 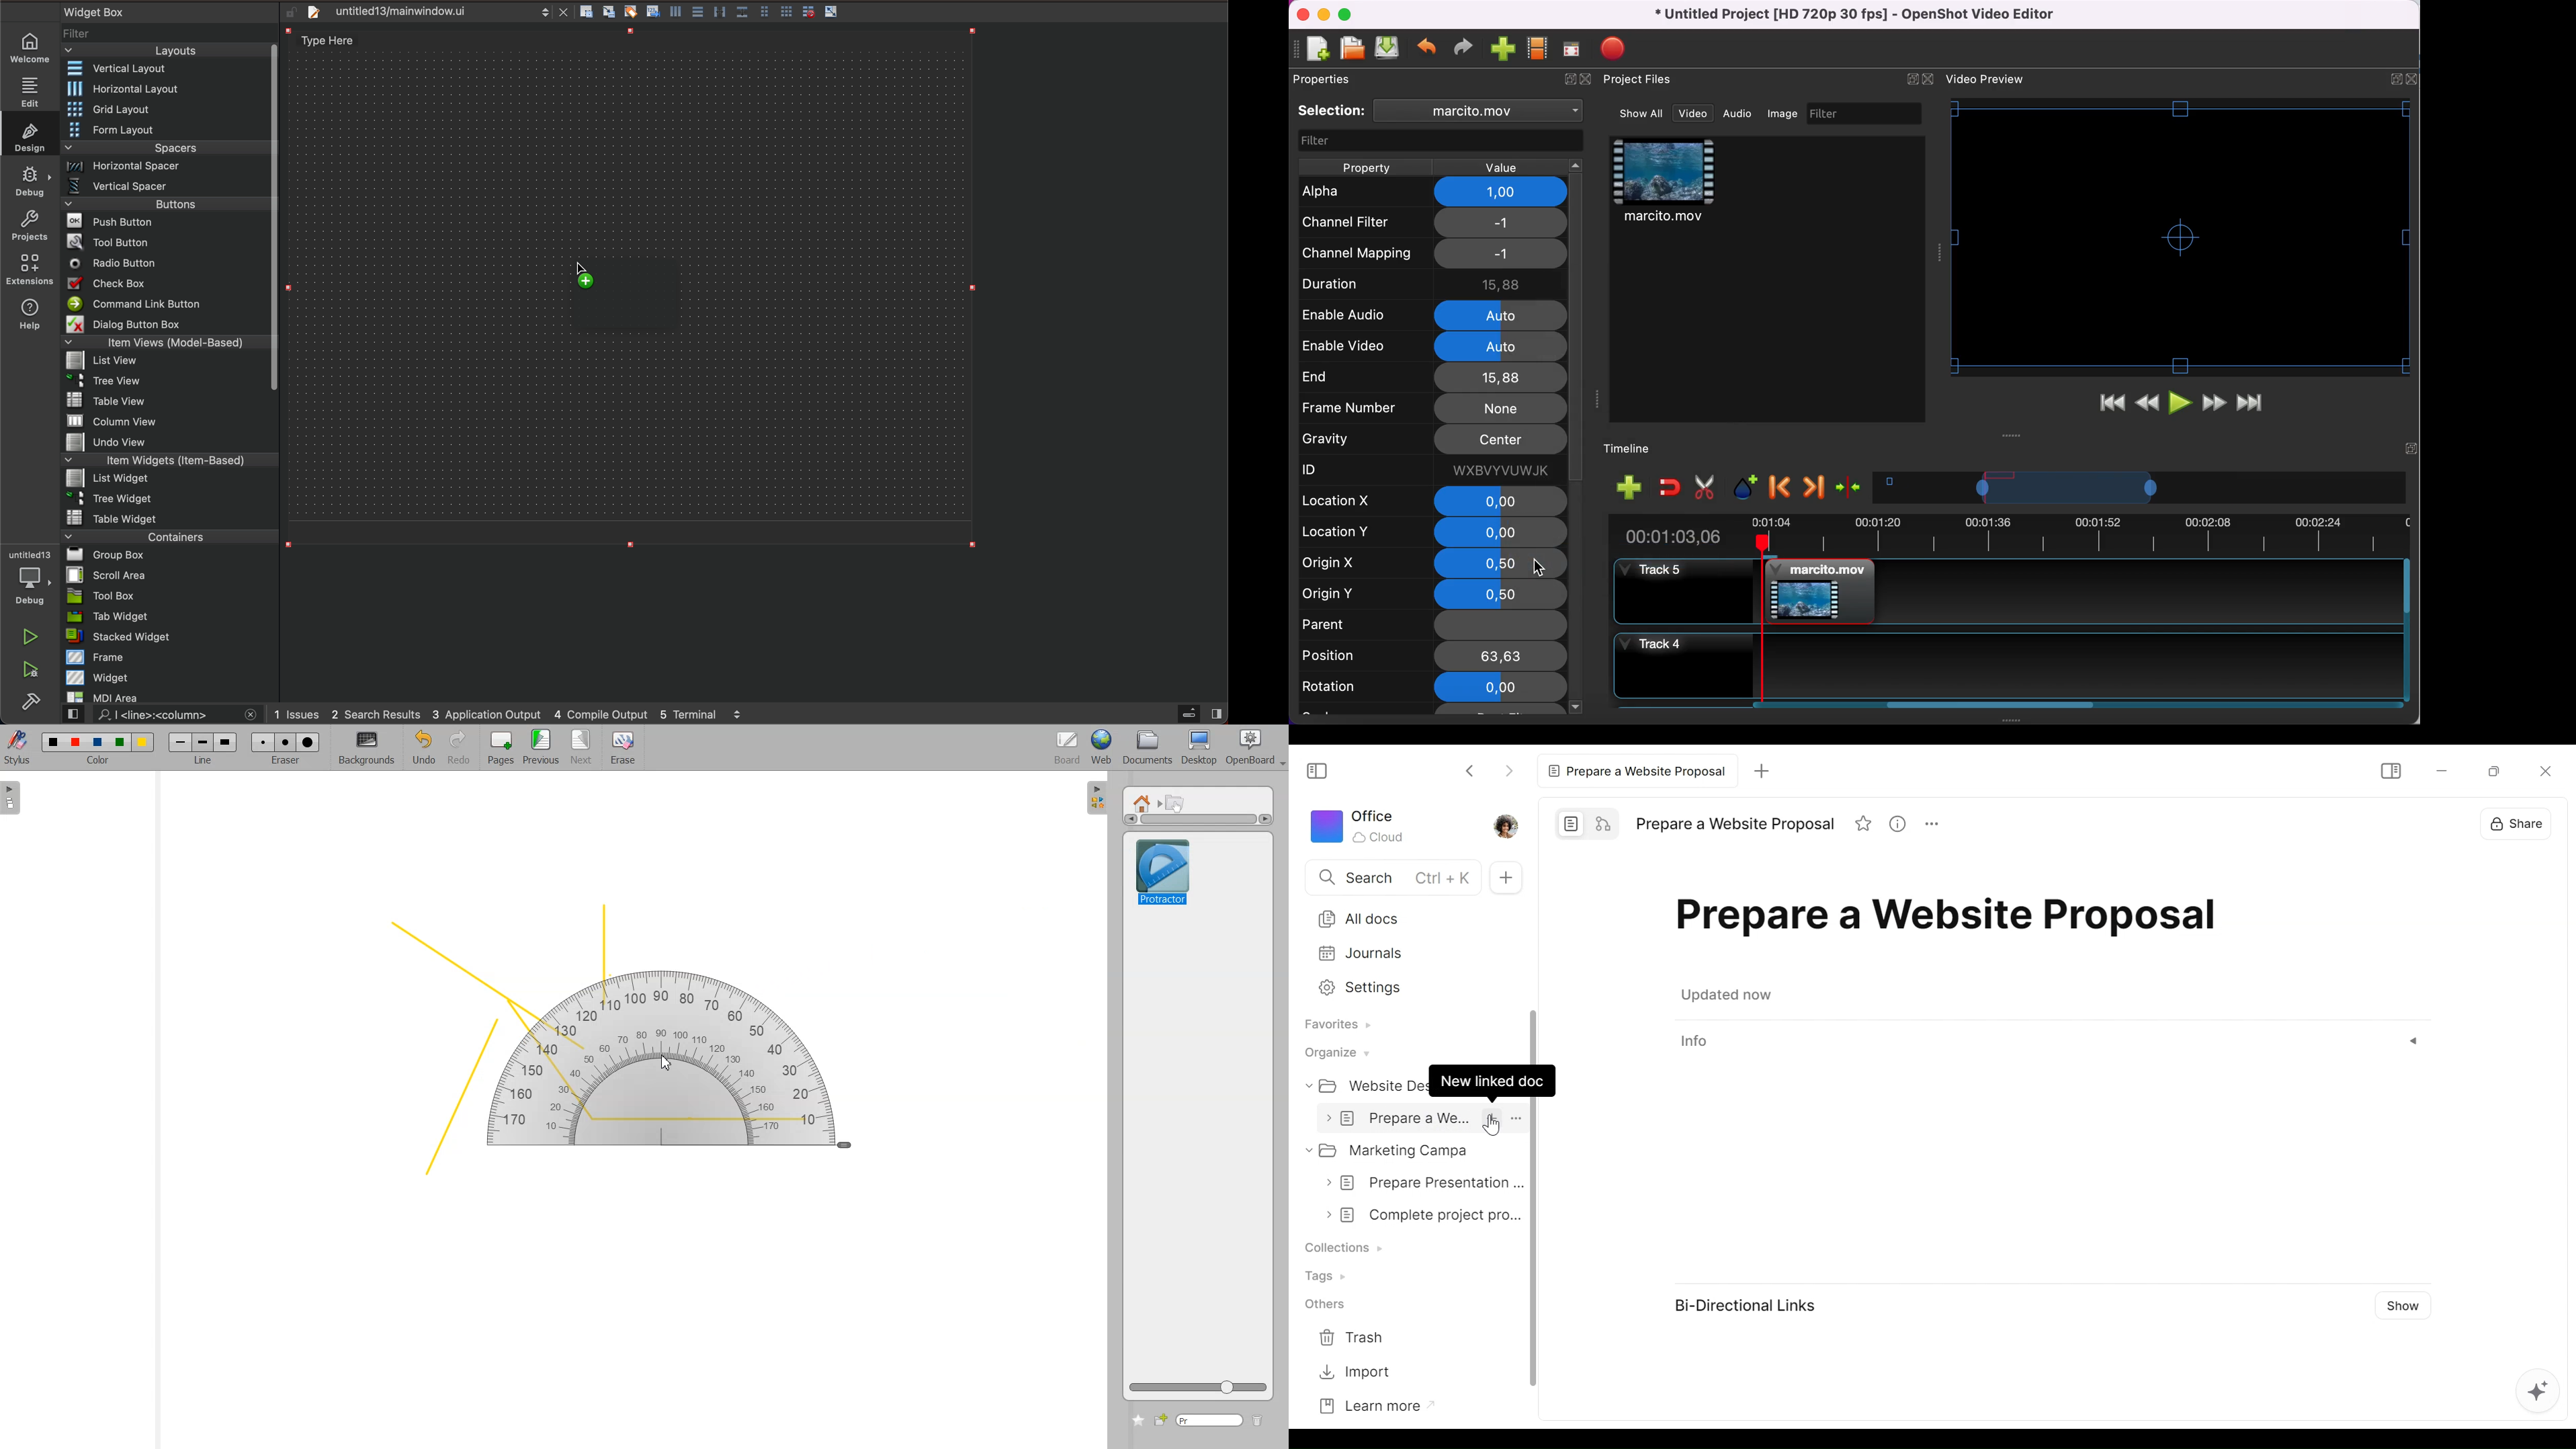 What do you see at coordinates (334, 43) in the screenshot?
I see `text` at bounding box center [334, 43].